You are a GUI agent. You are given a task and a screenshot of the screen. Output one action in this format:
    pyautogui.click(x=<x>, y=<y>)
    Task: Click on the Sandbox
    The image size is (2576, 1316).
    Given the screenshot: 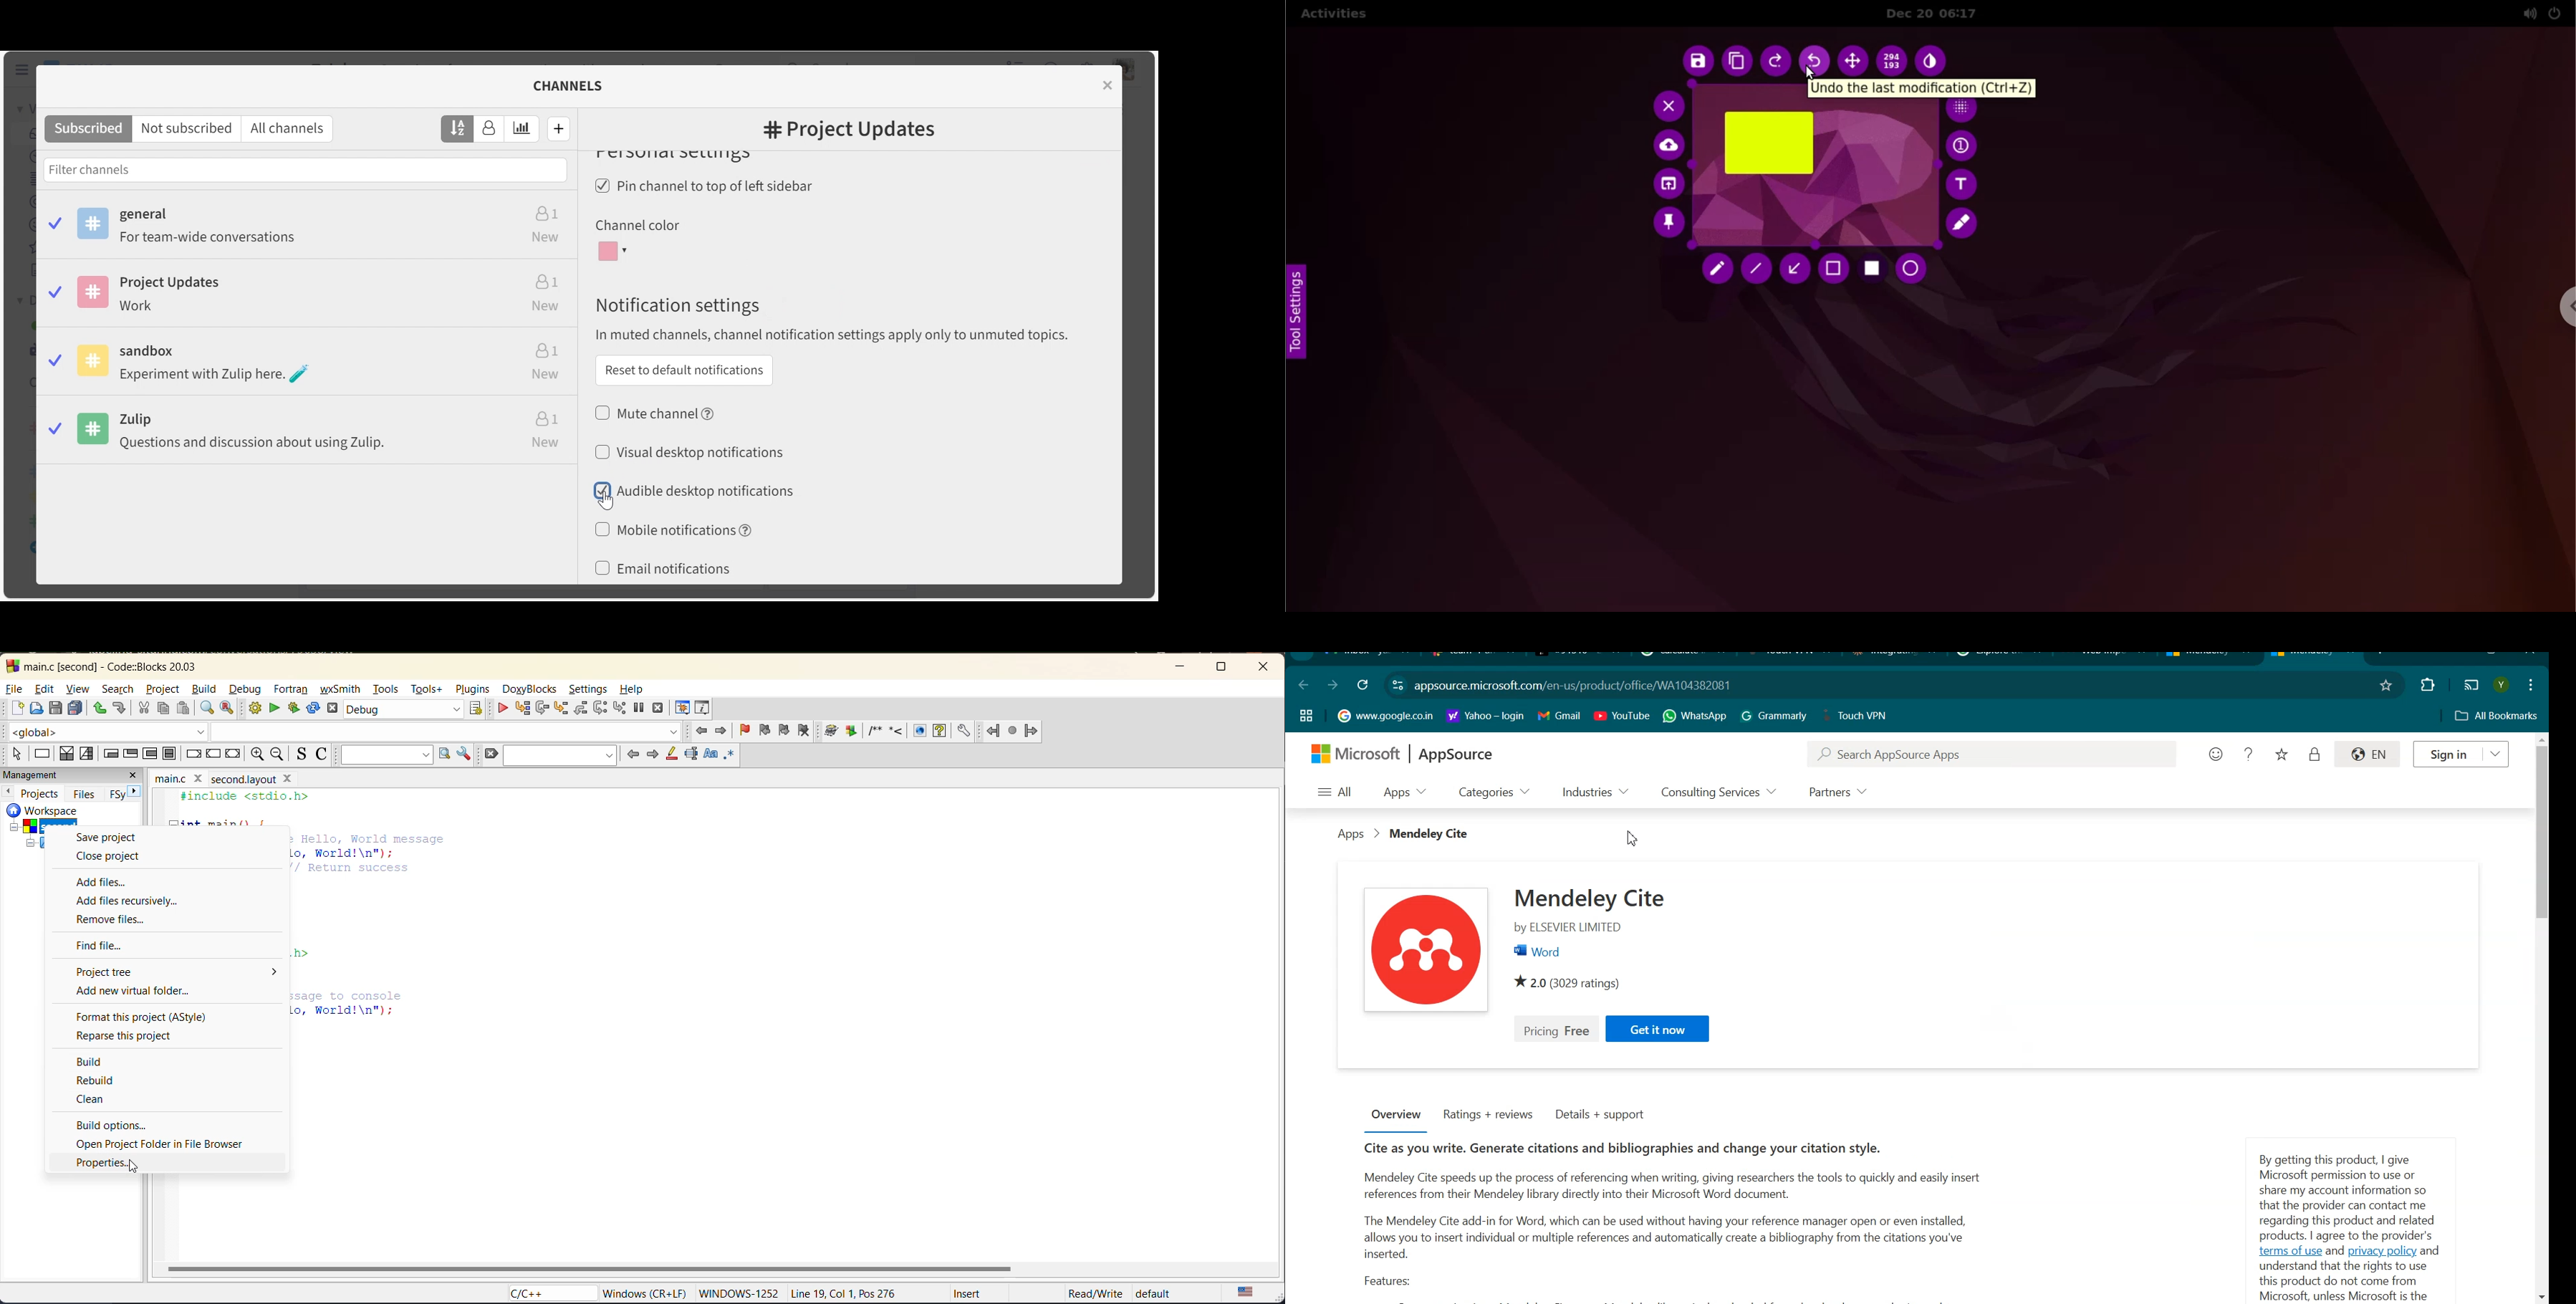 What is the action you would take?
    pyautogui.click(x=309, y=365)
    